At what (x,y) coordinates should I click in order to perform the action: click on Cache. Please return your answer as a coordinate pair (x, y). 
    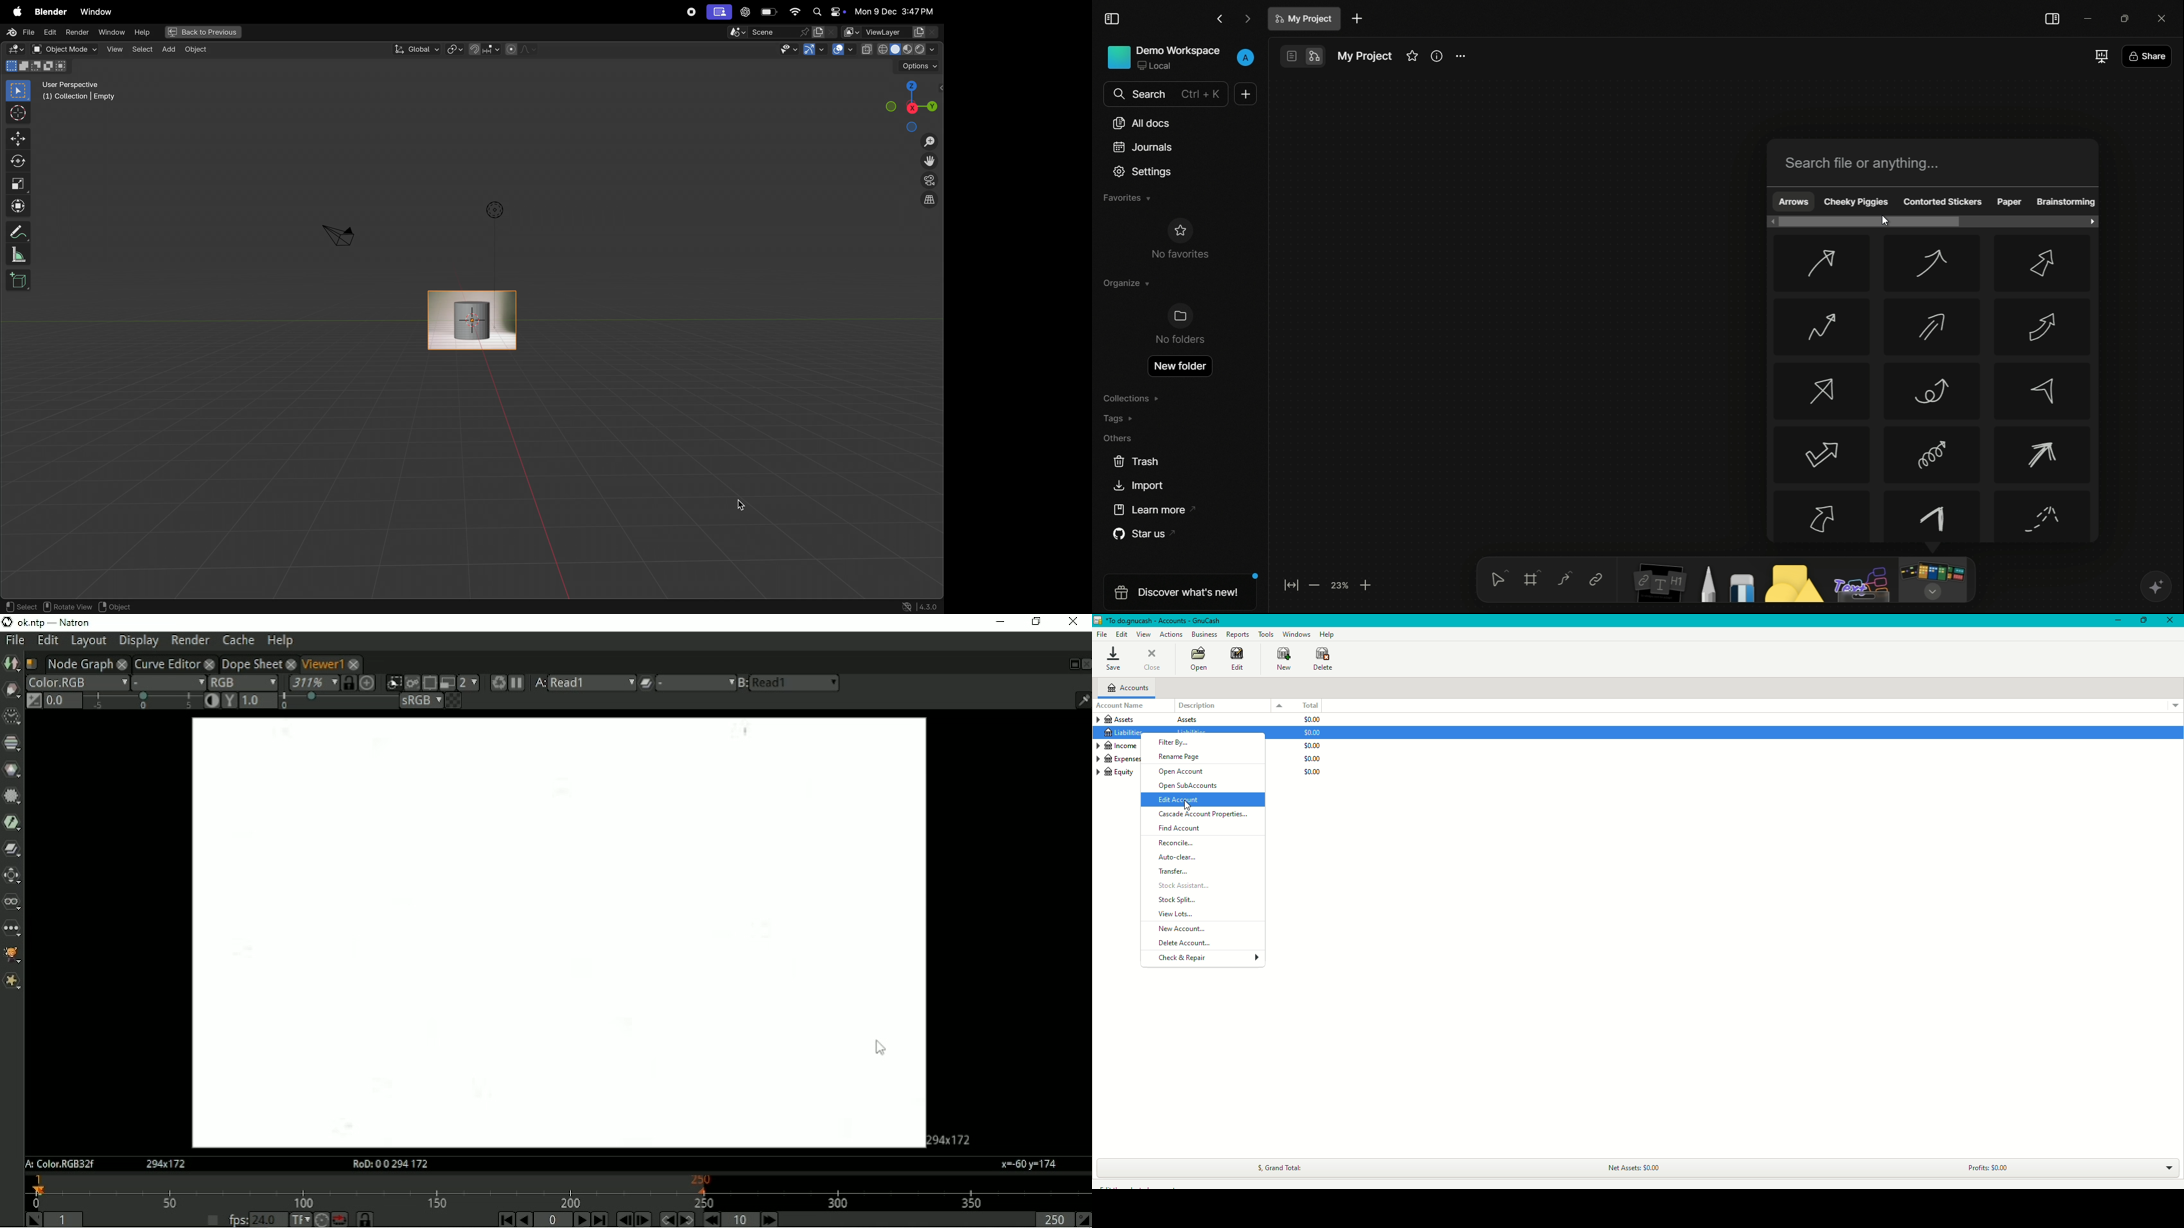
    Looking at the image, I should click on (239, 640).